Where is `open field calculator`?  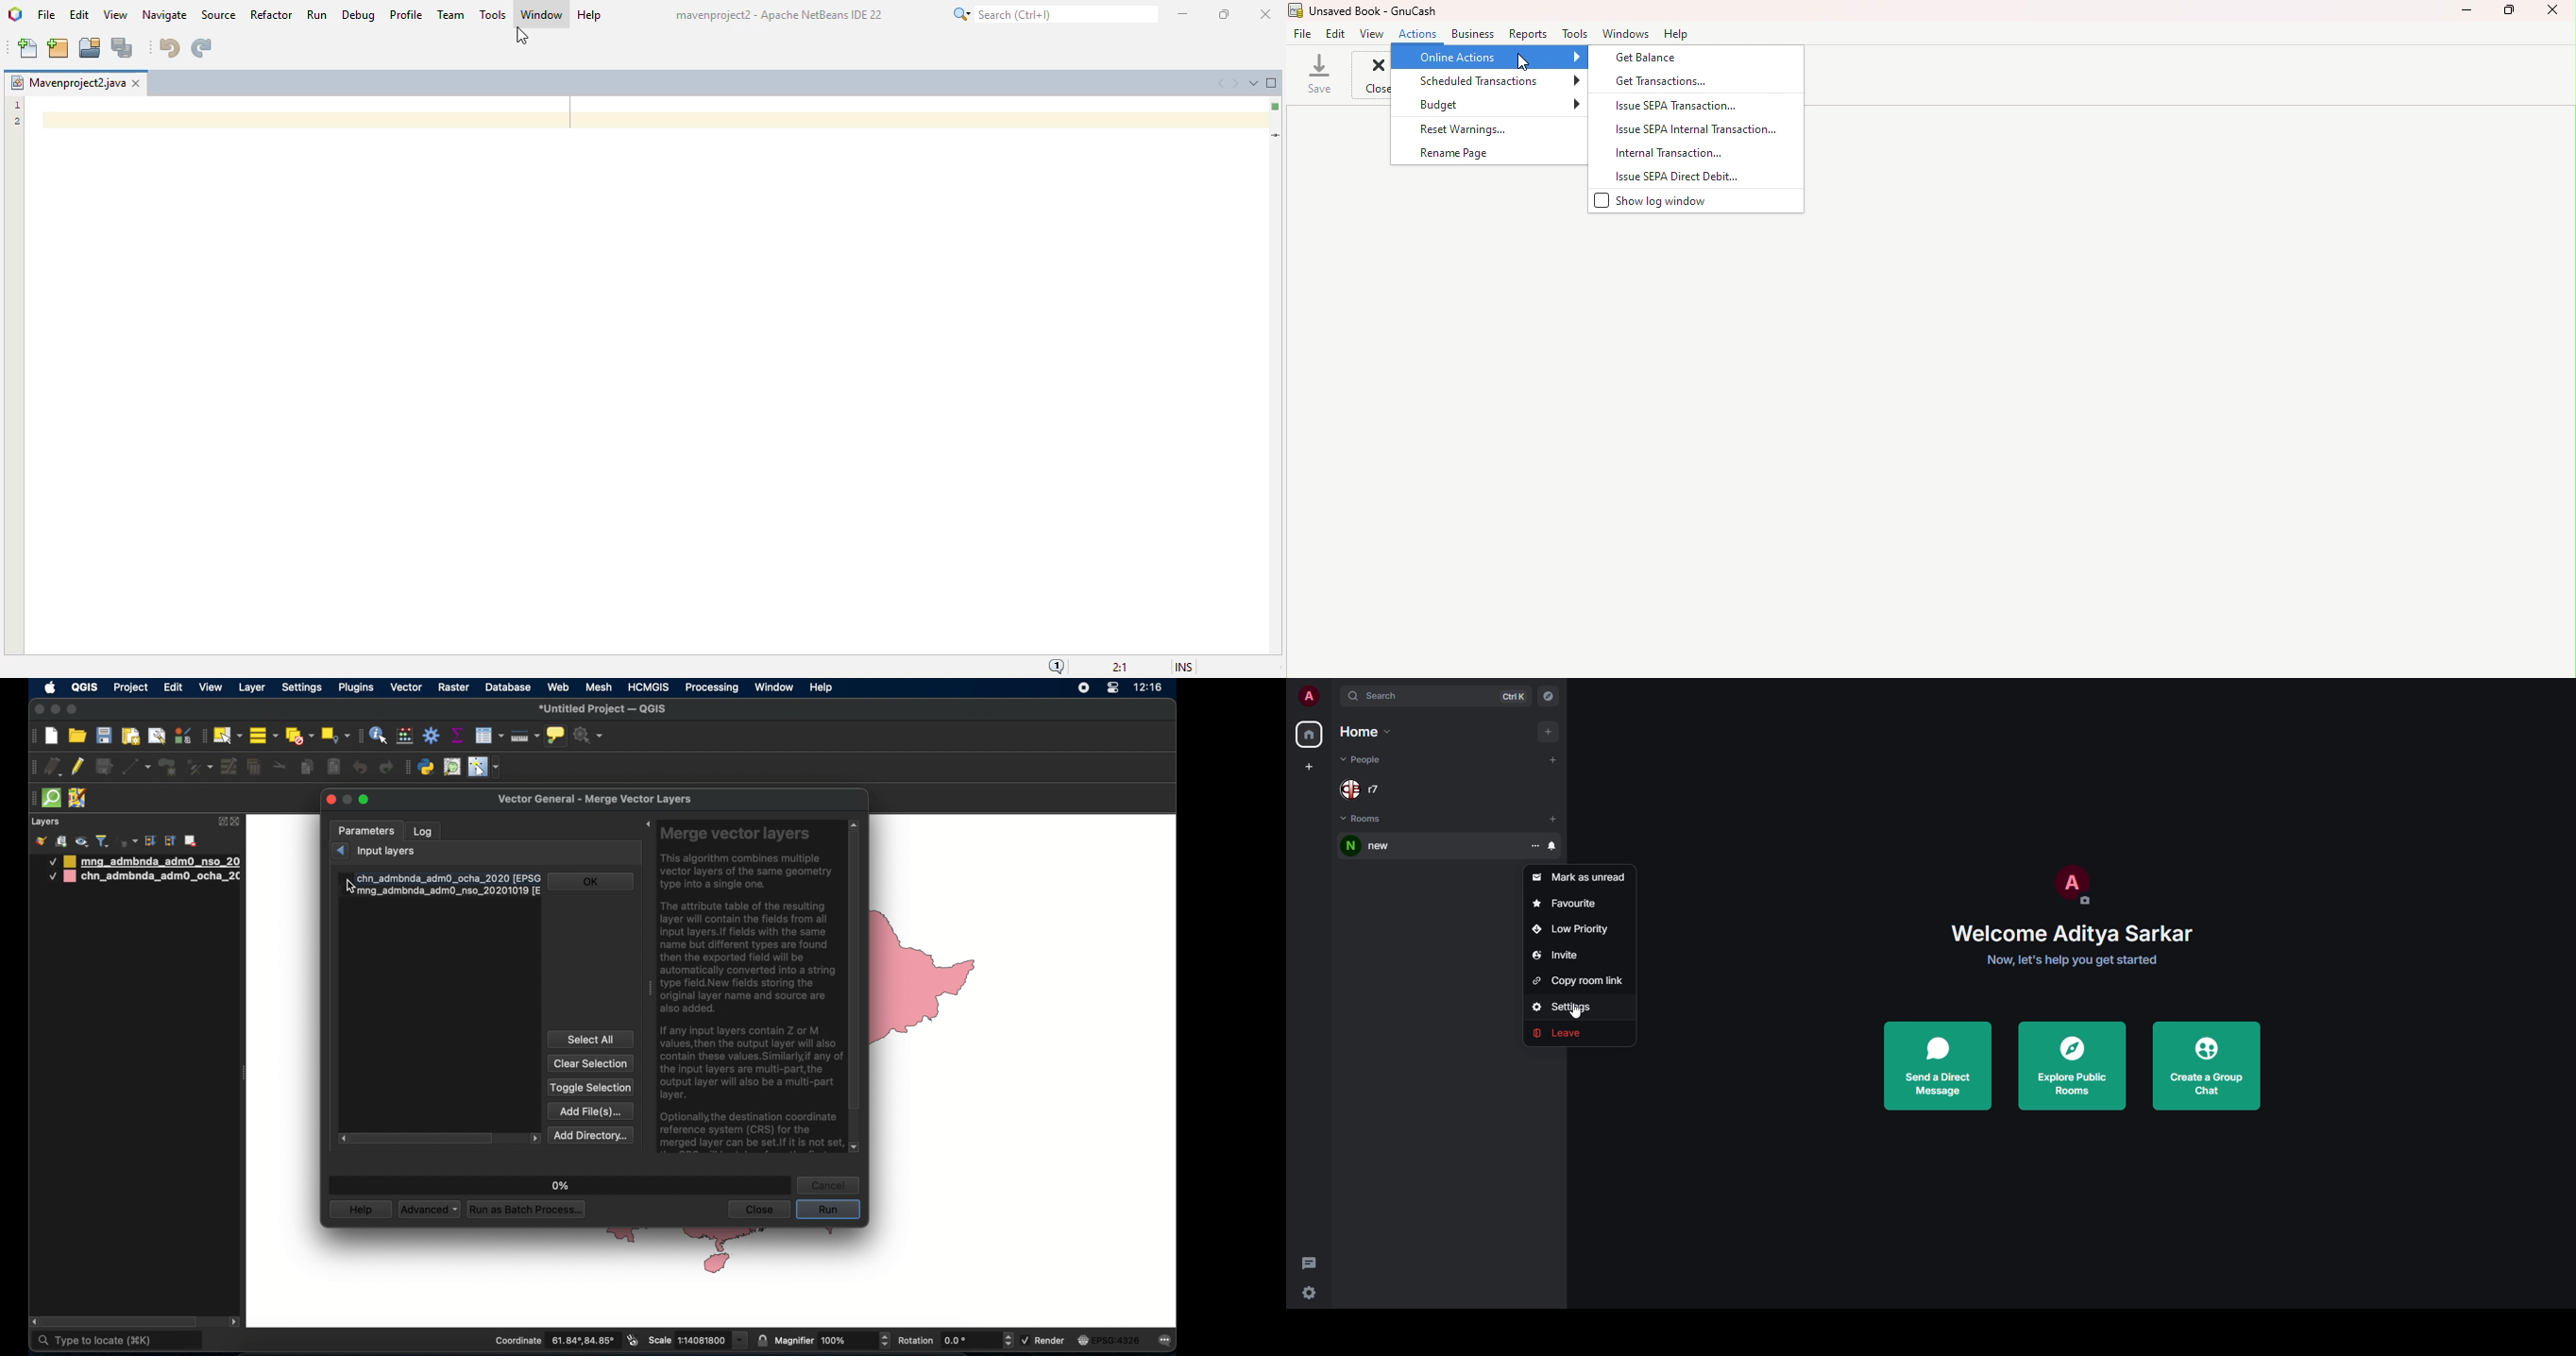 open field calculator is located at coordinates (405, 735).